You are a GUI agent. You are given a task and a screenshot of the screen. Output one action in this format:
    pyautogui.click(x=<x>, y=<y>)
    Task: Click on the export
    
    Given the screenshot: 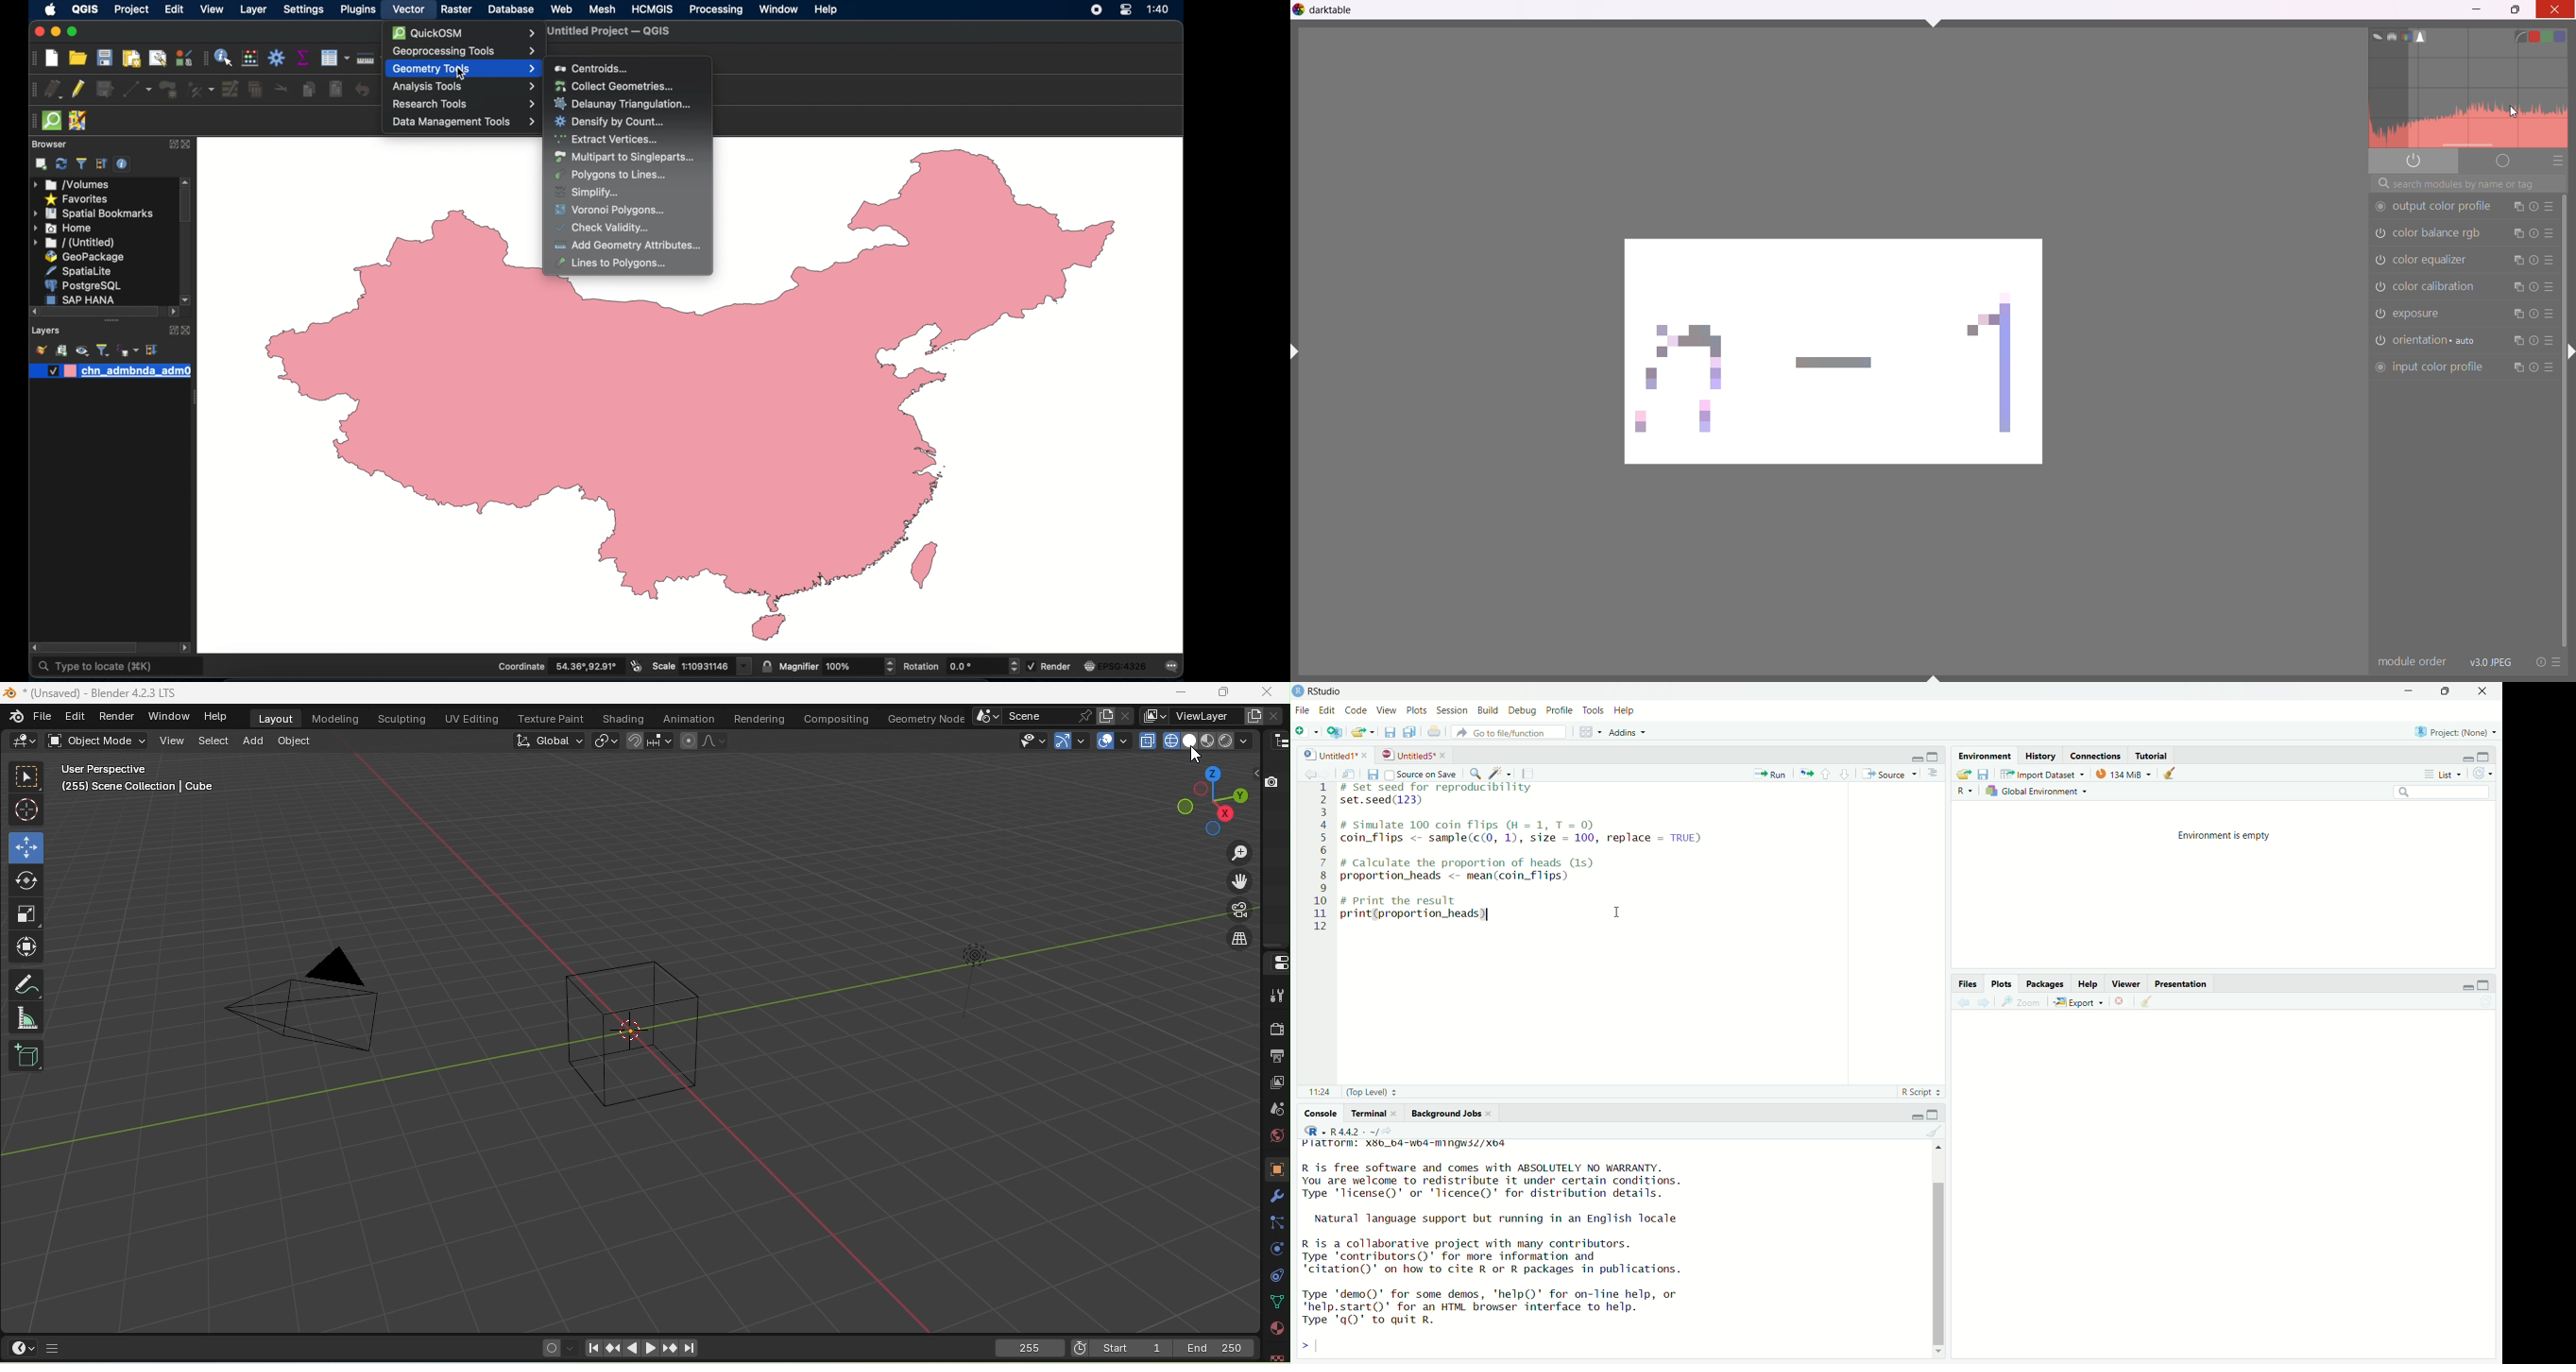 What is the action you would take?
    pyautogui.click(x=2082, y=1002)
    